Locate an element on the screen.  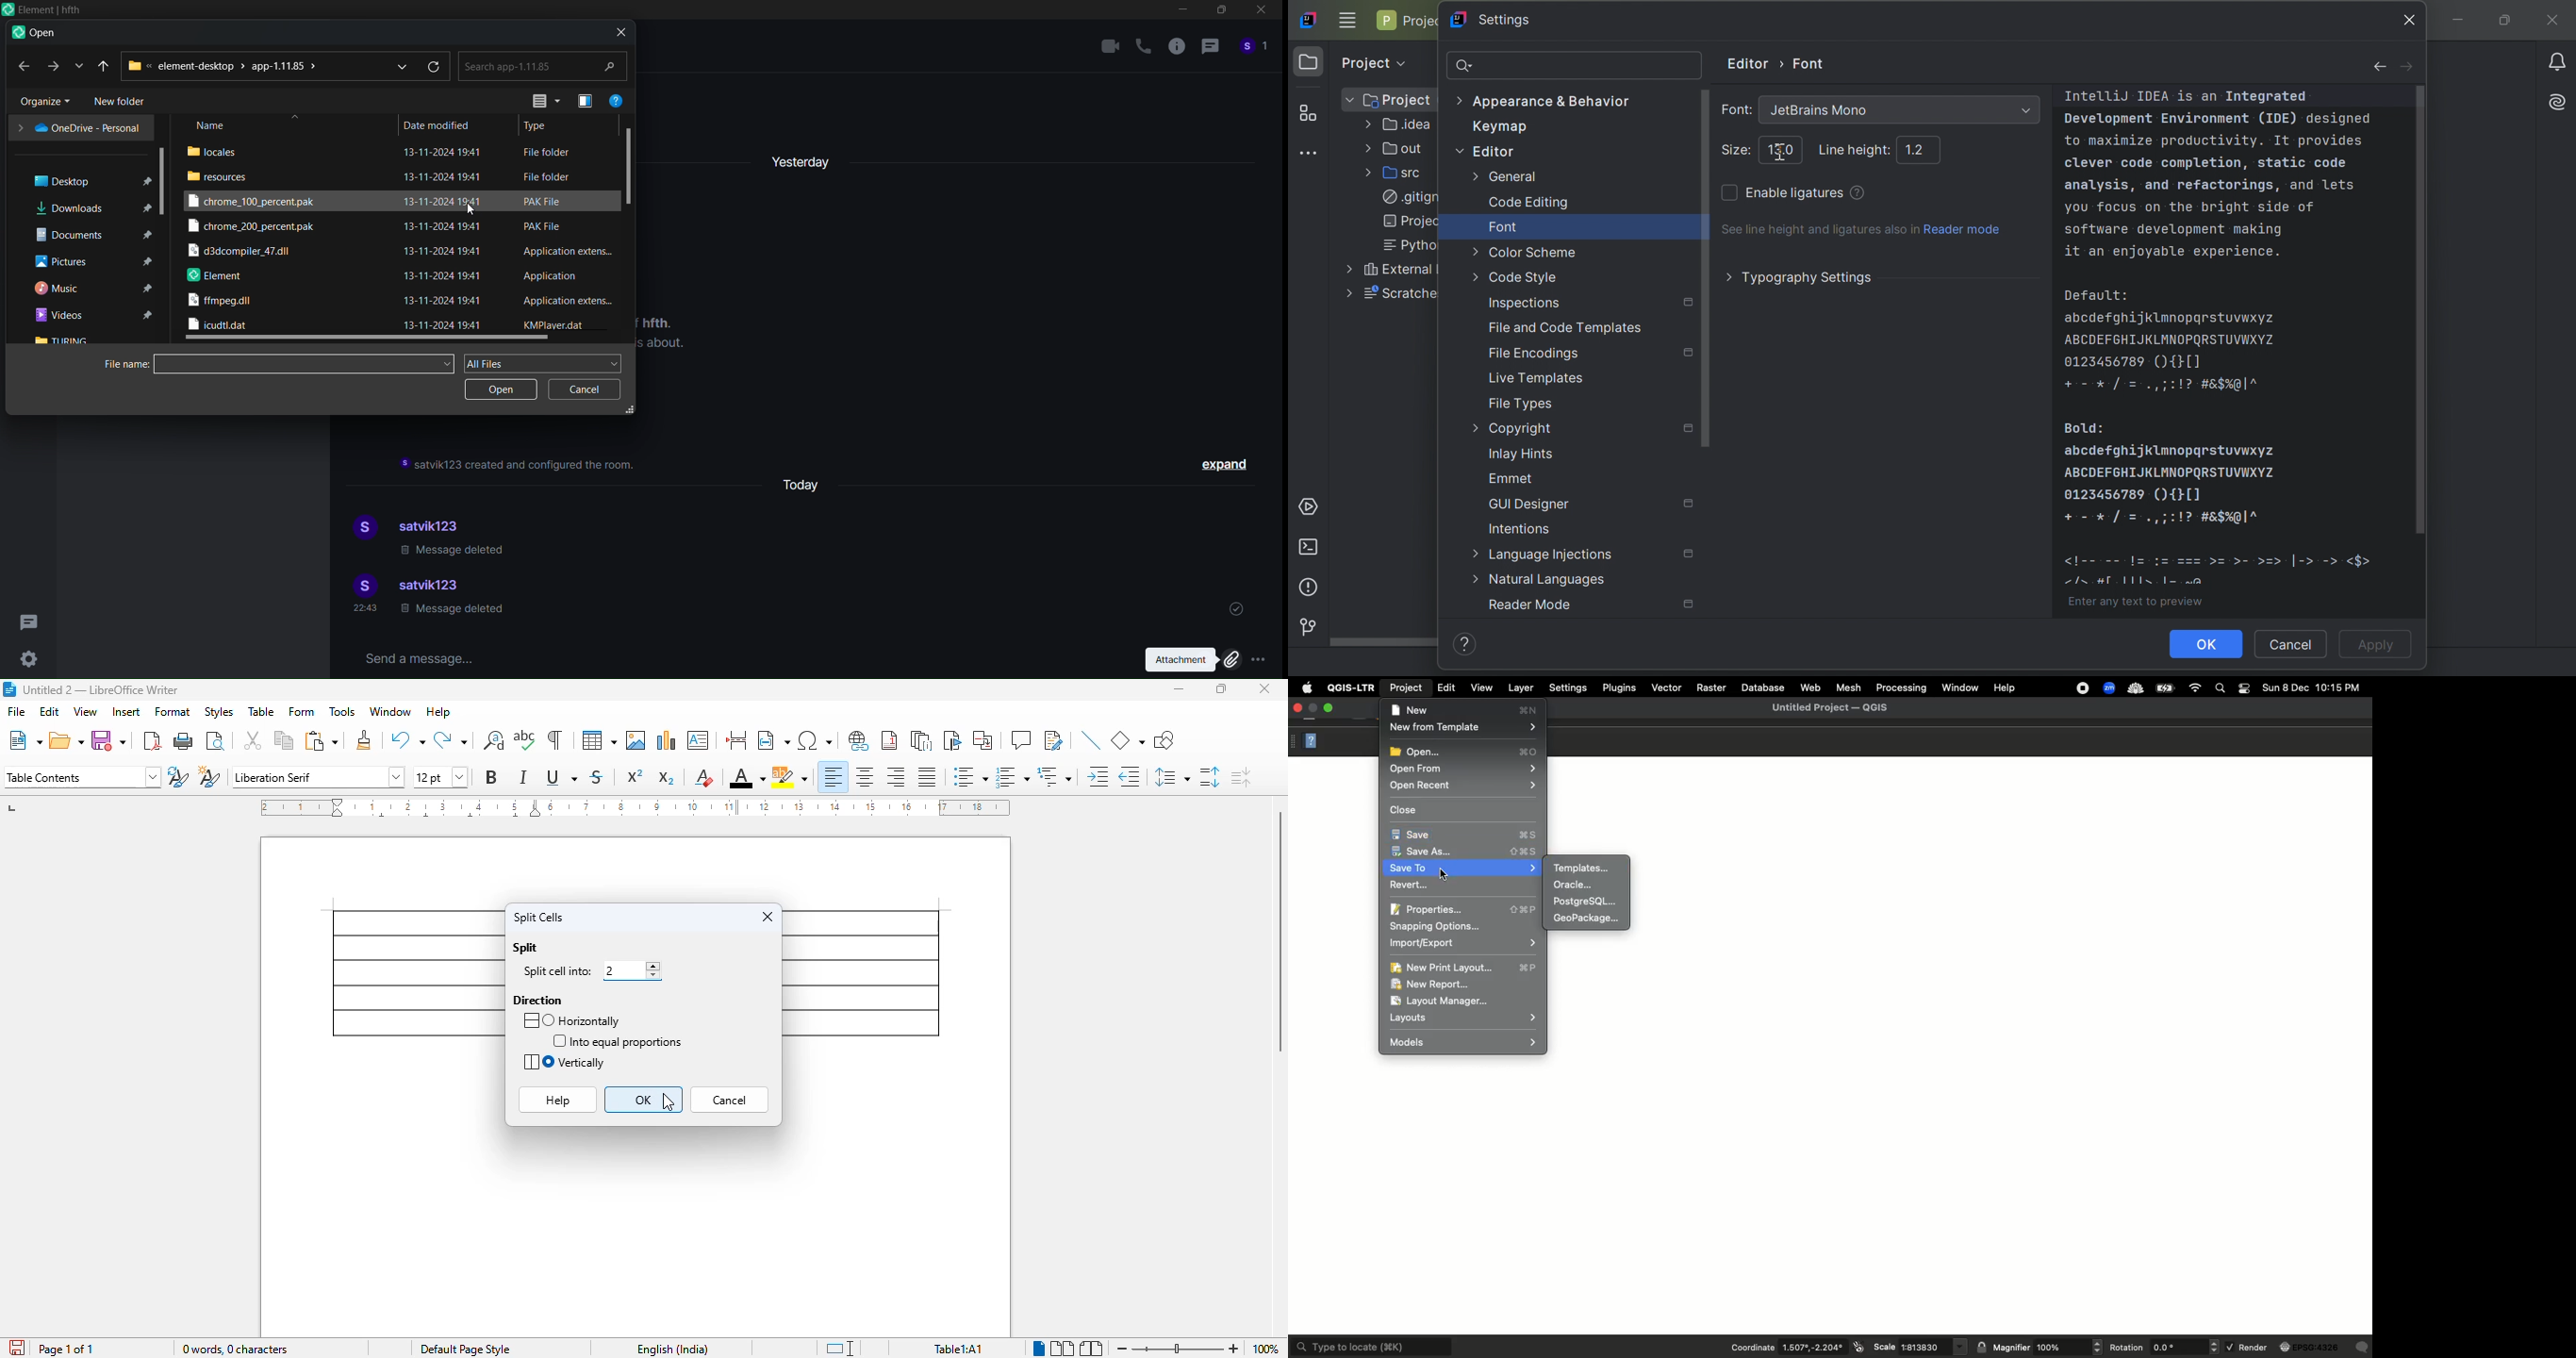
zoom factor is located at coordinates (1264, 1349).